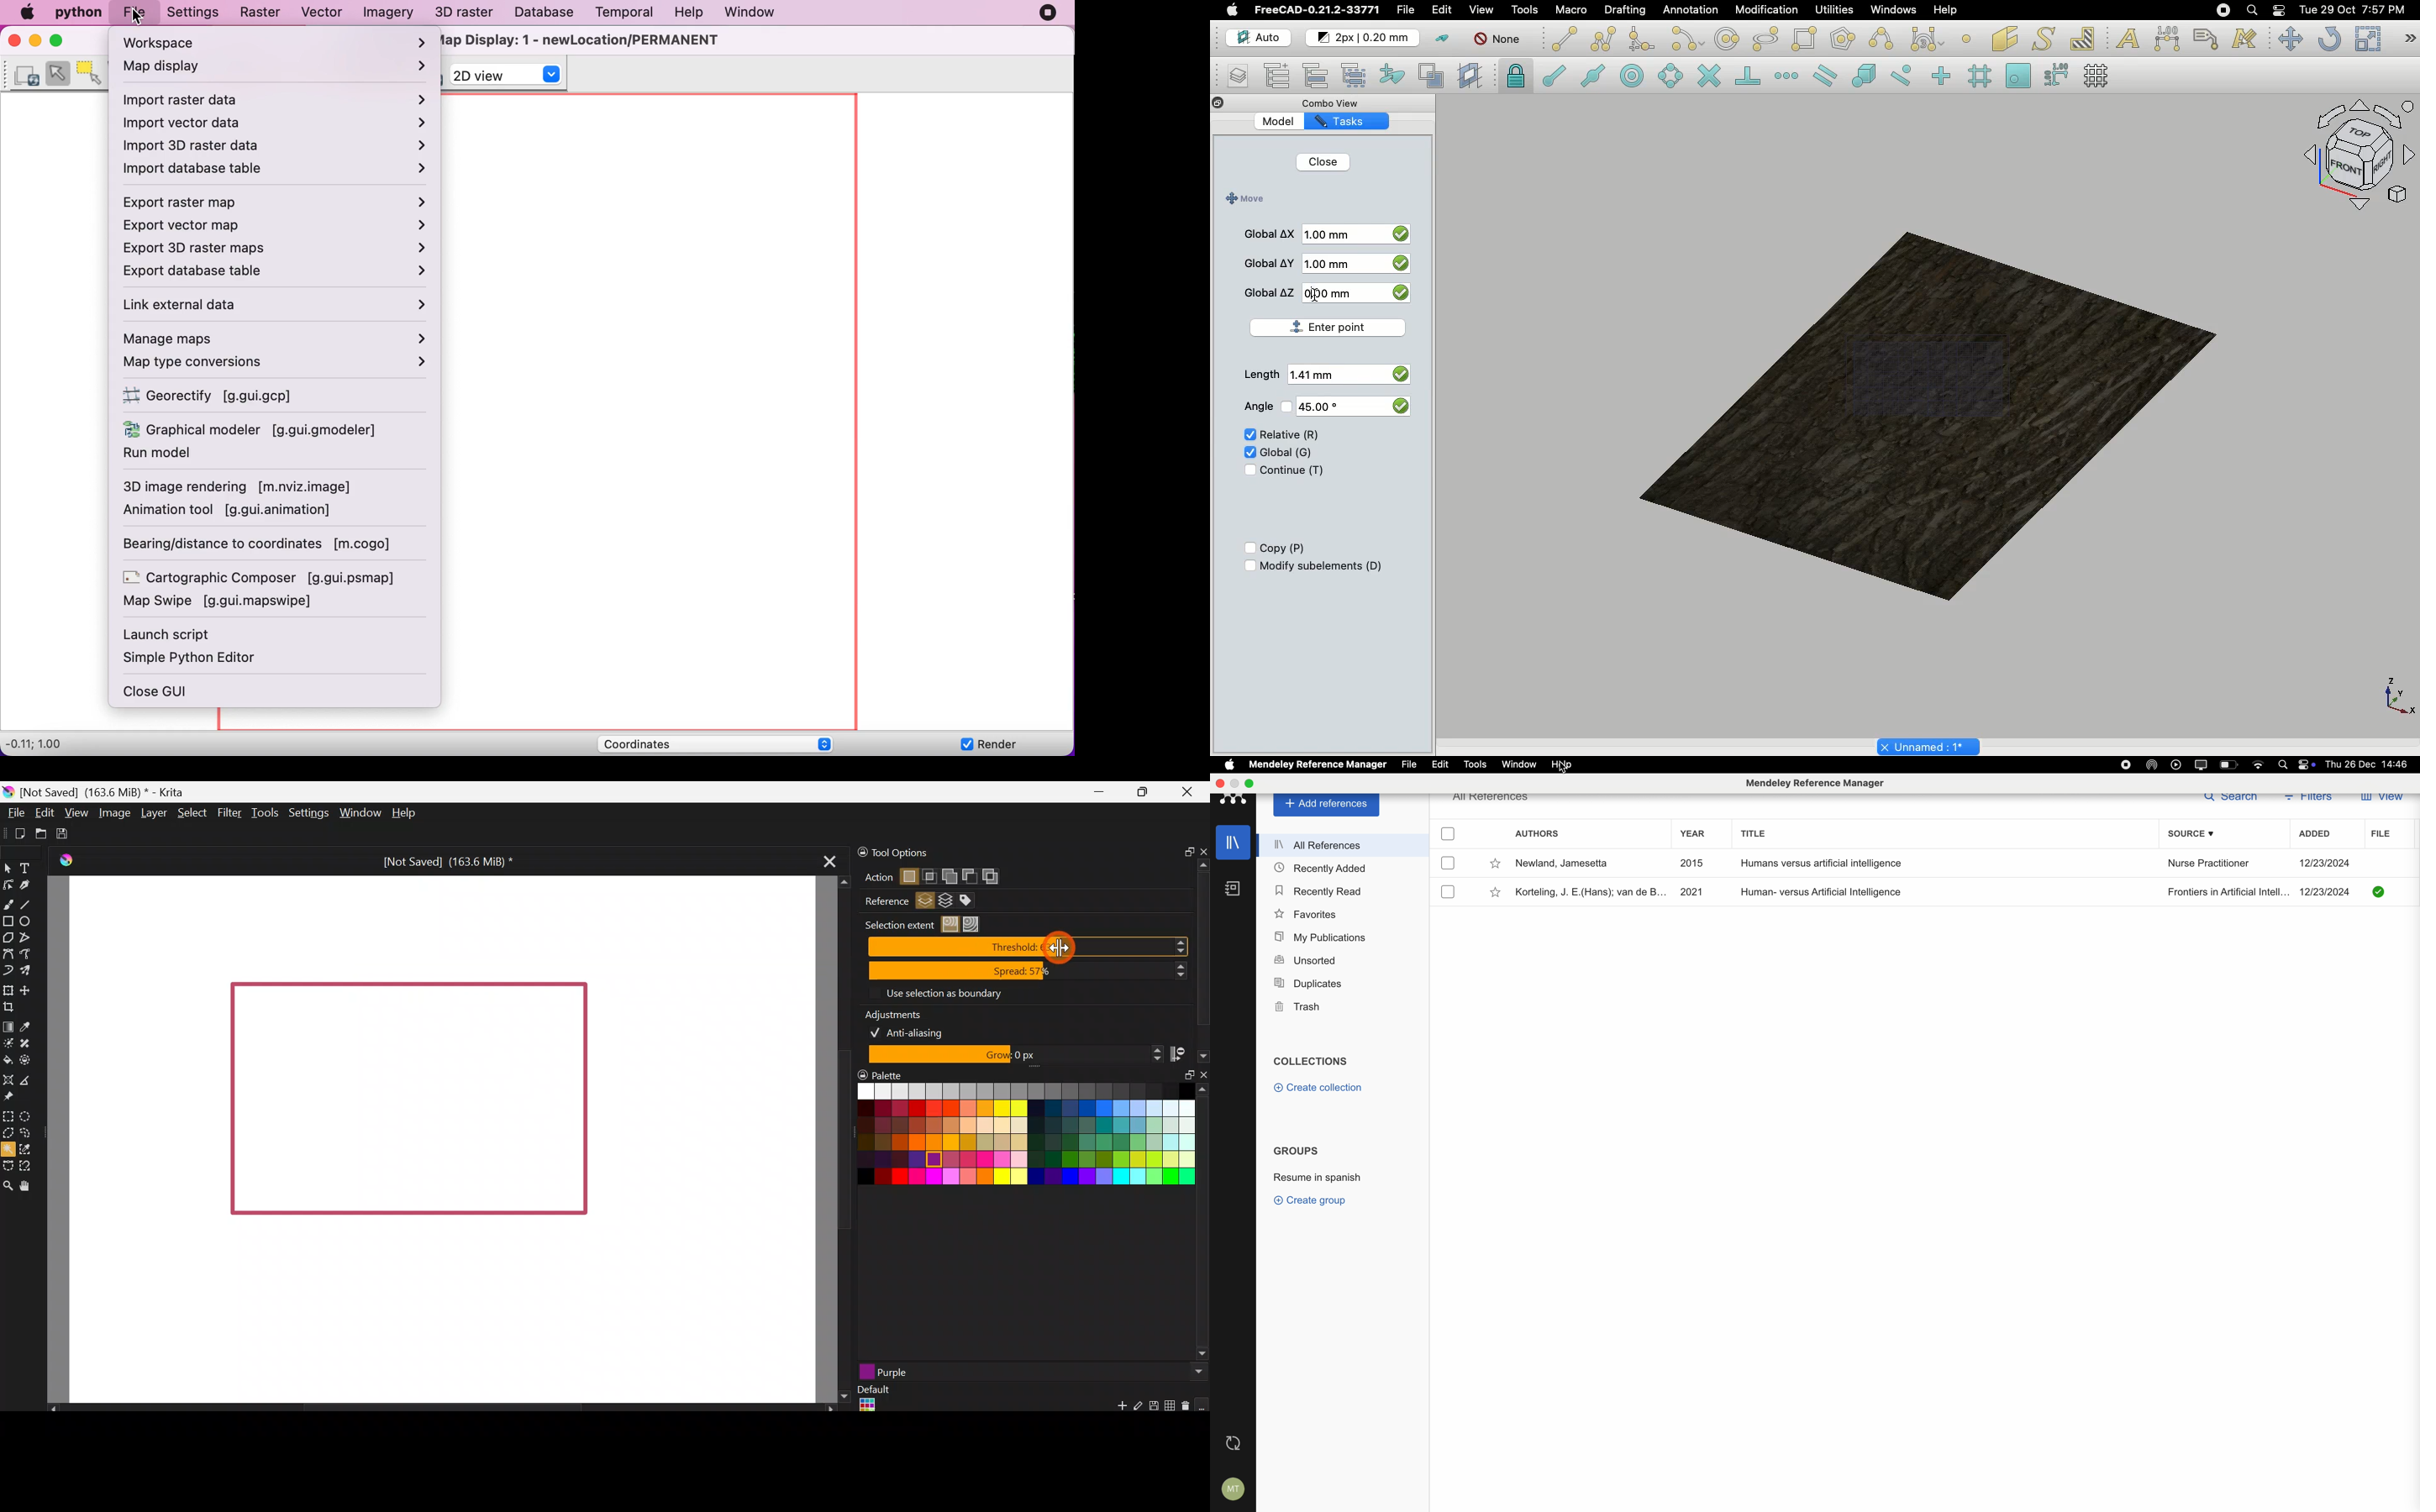  What do you see at coordinates (1524, 10) in the screenshot?
I see `Tools` at bounding box center [1524, 10].